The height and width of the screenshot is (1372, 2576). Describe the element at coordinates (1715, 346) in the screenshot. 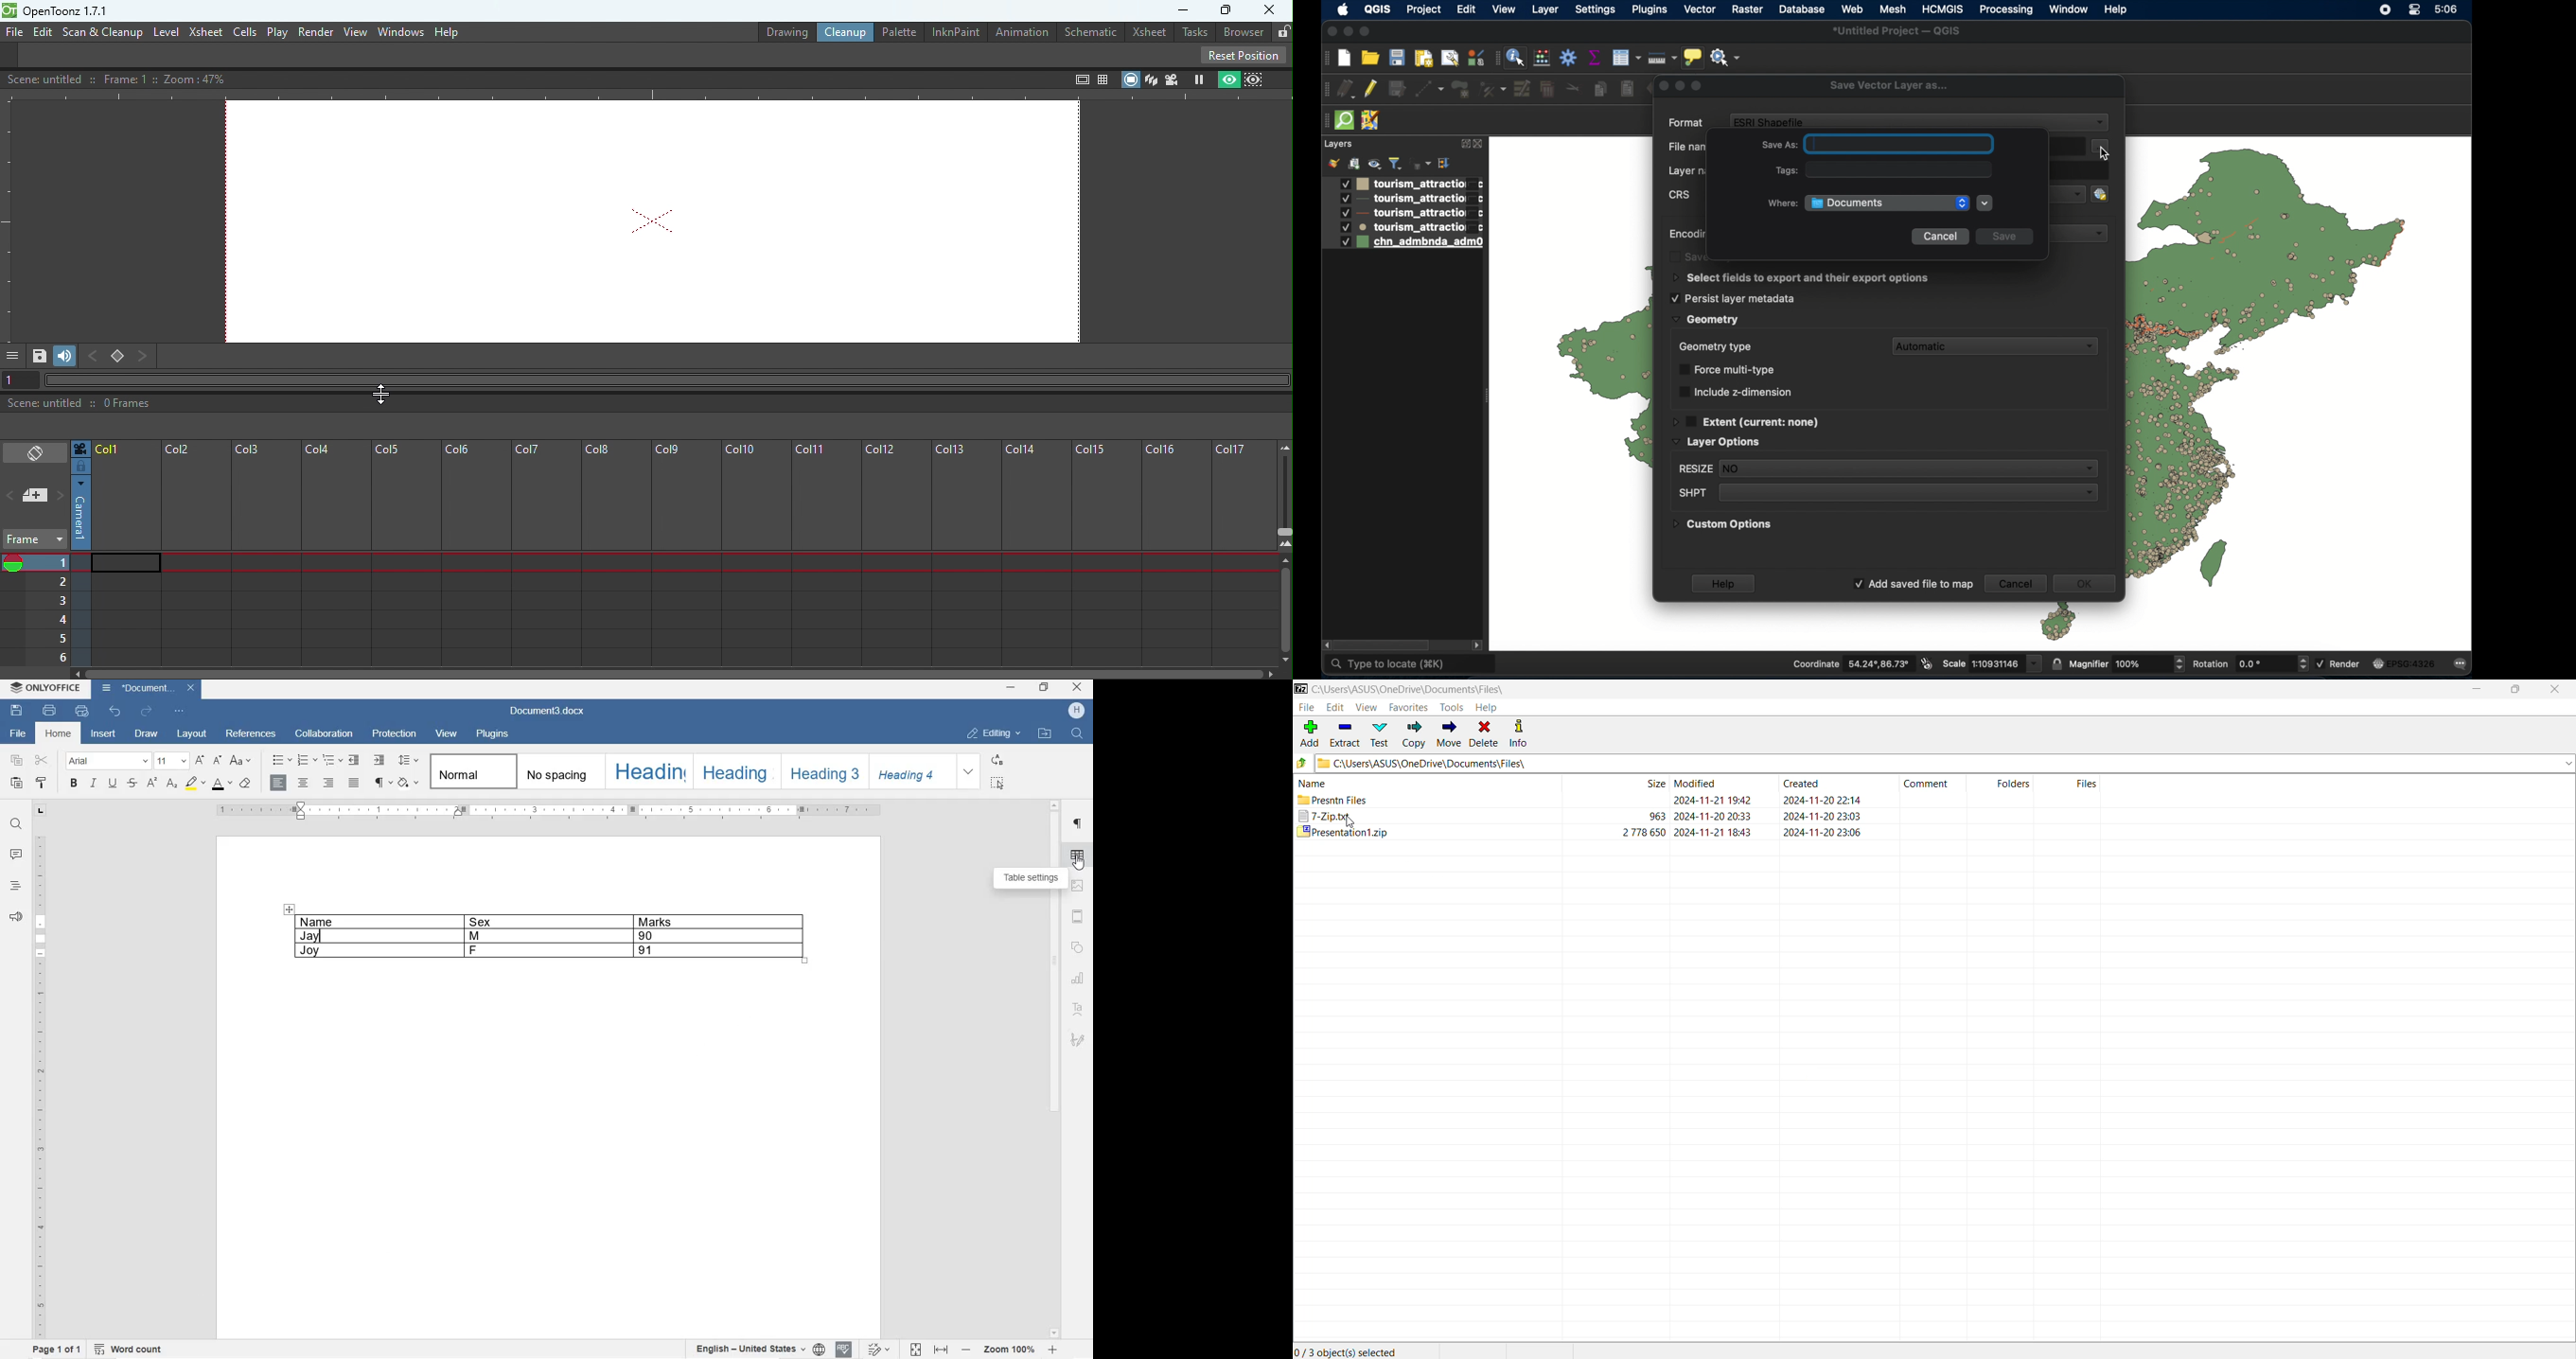

I see `geometry type` at that location.